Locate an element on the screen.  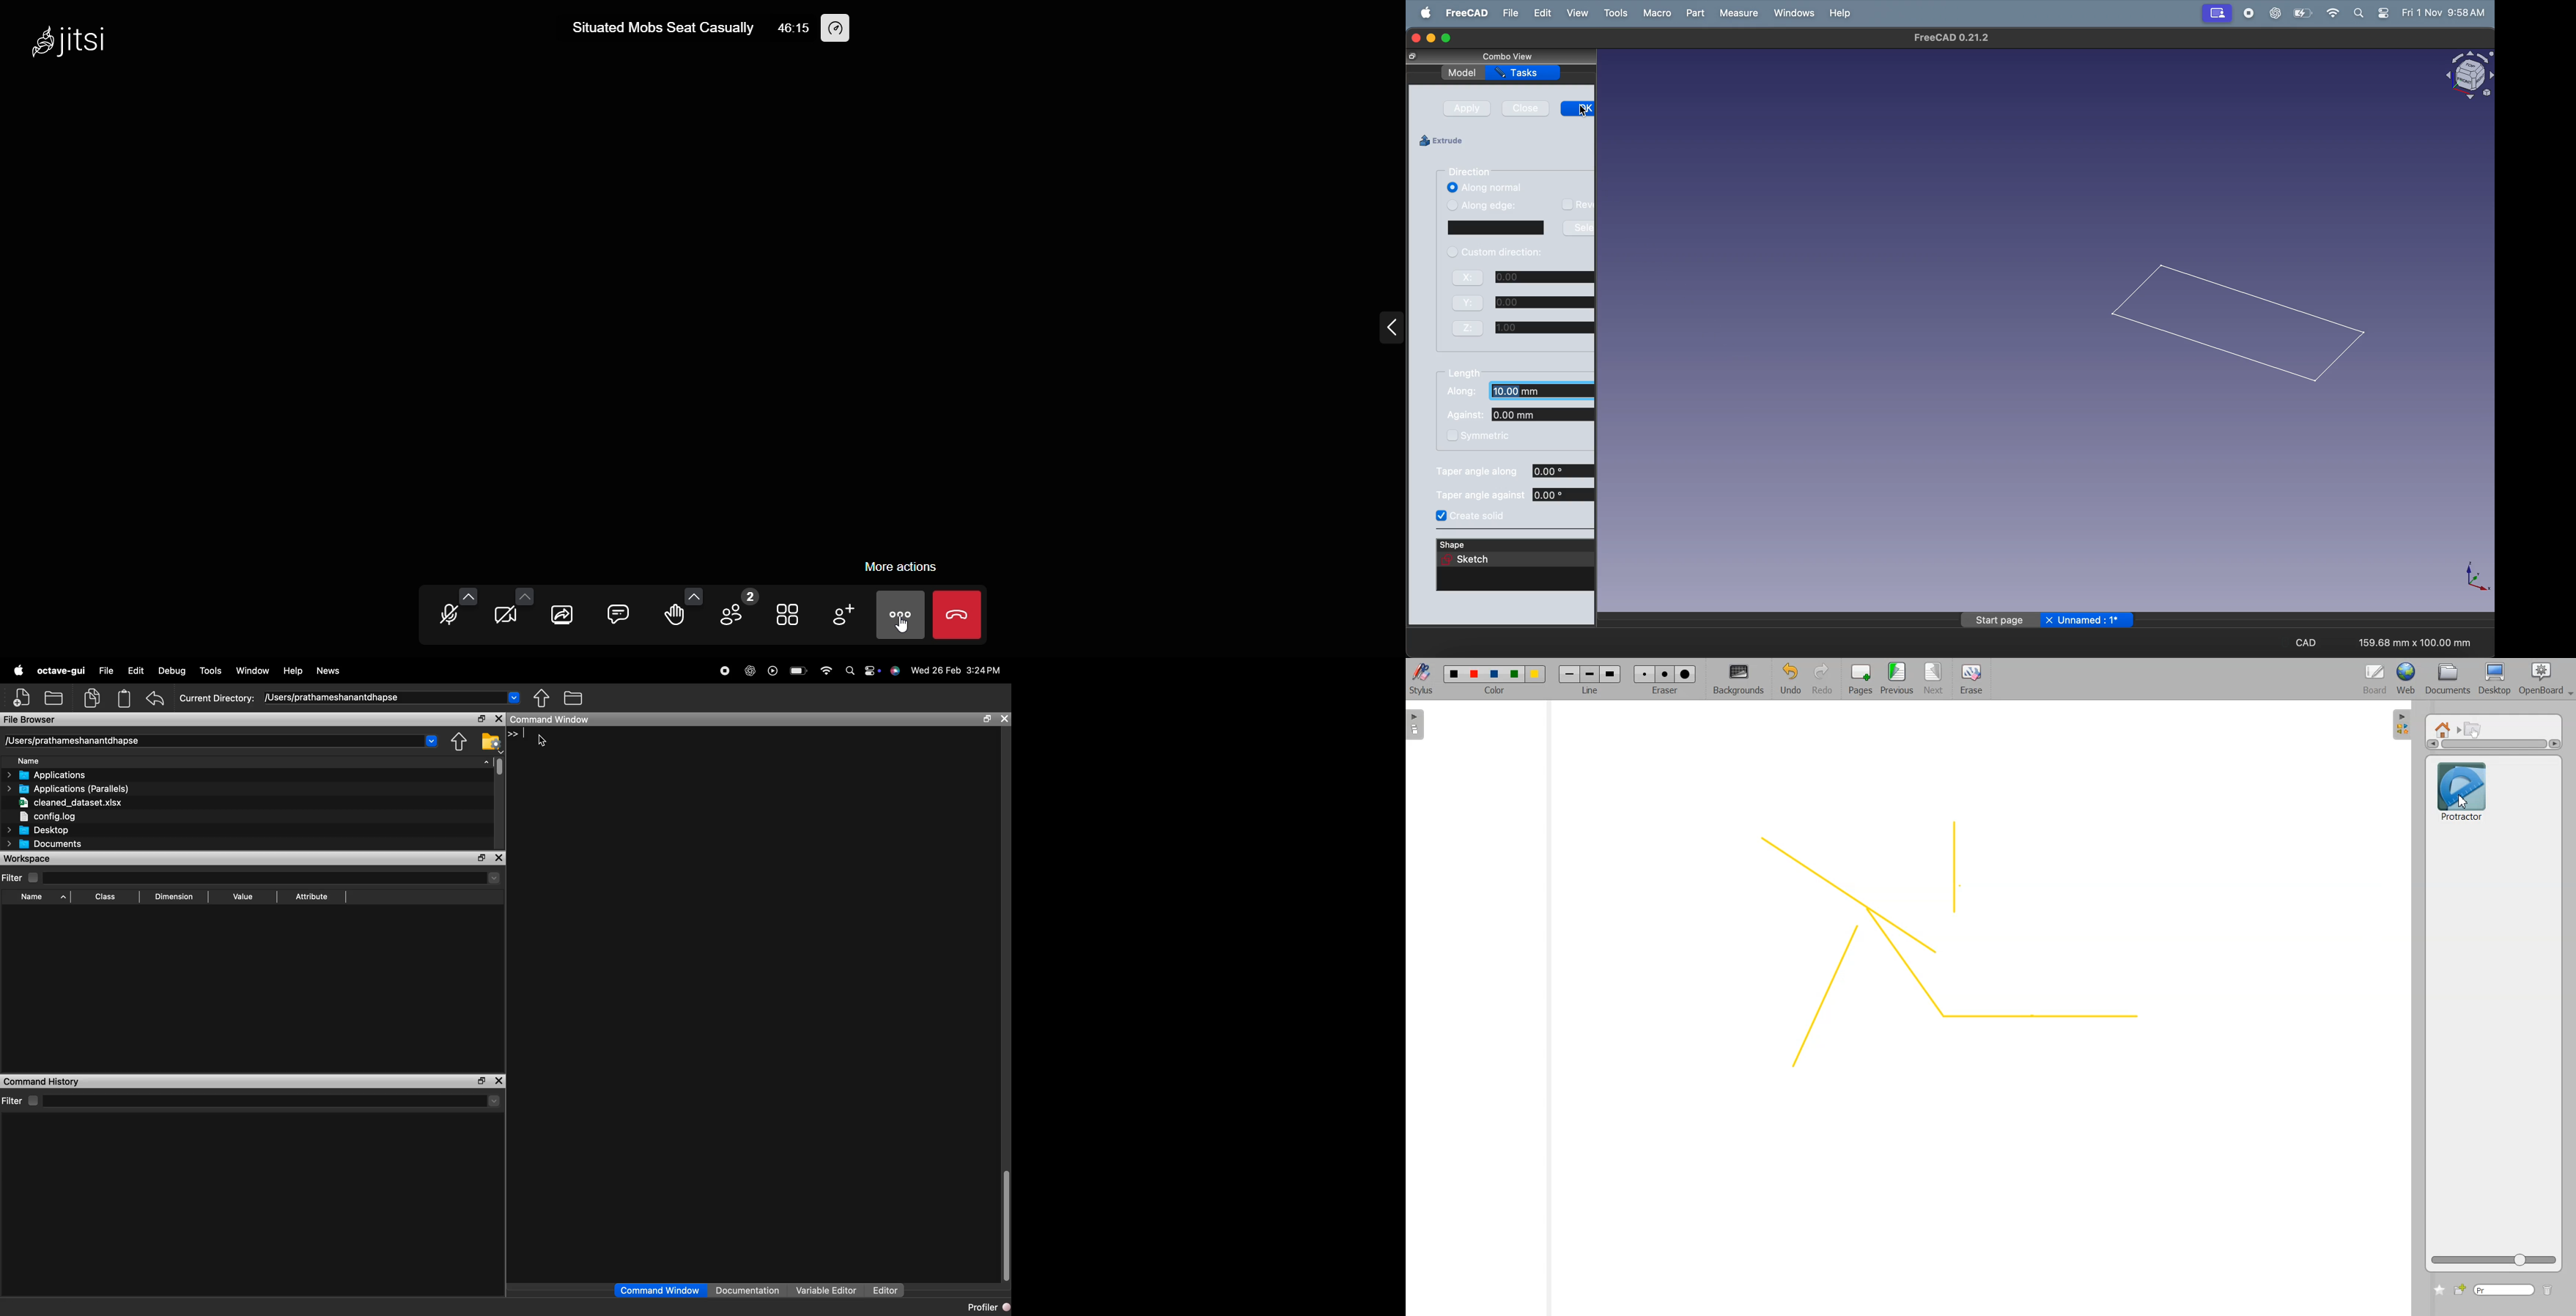
 x axis co ordinate is located at coordinates (1522, 278).